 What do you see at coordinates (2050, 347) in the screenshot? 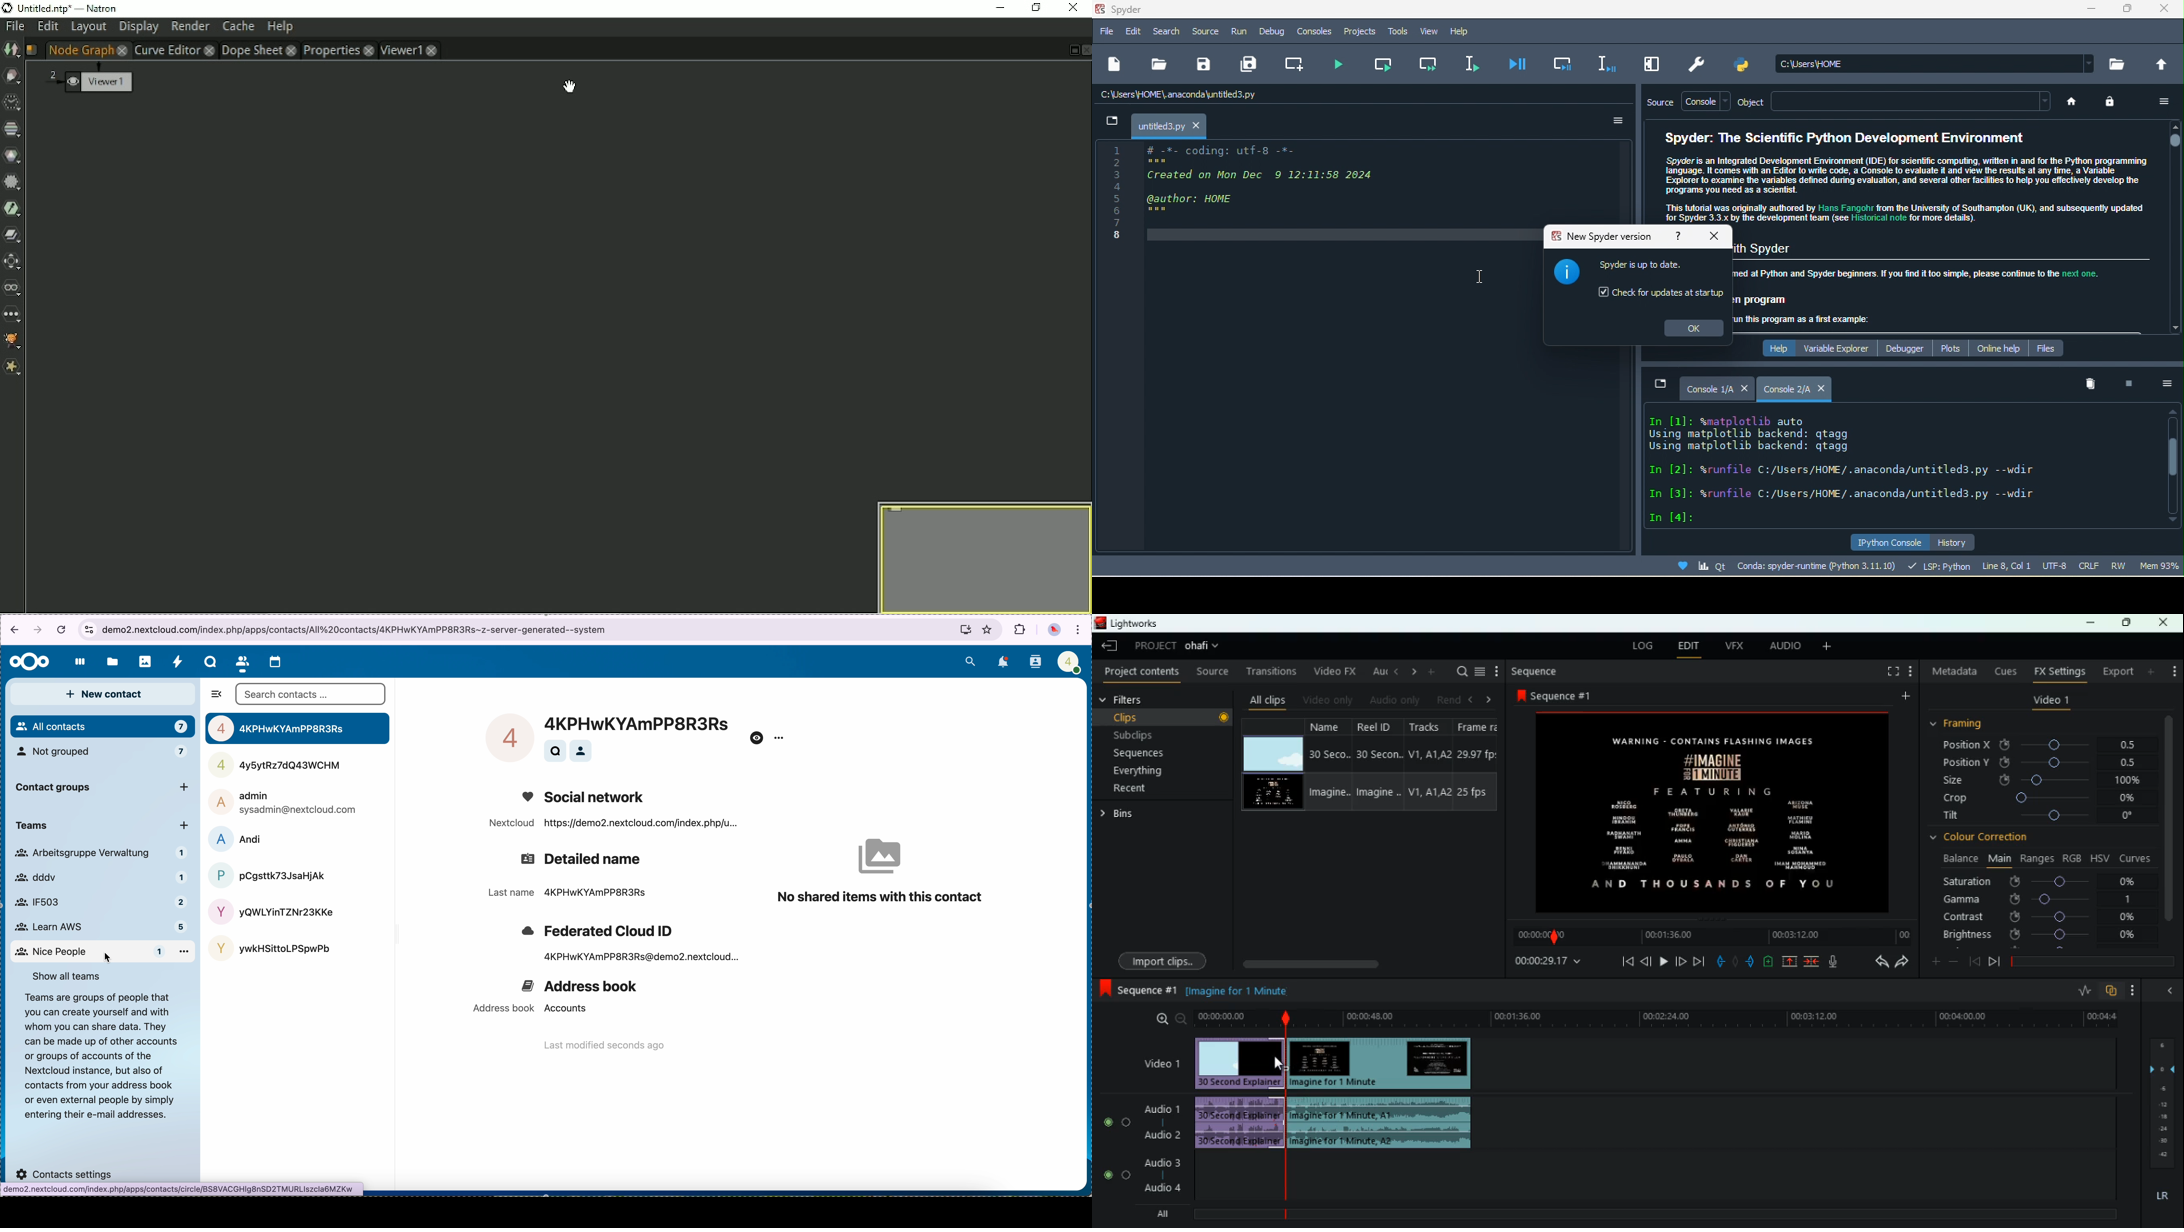
I see `files` at bounding box center [2050, 347].